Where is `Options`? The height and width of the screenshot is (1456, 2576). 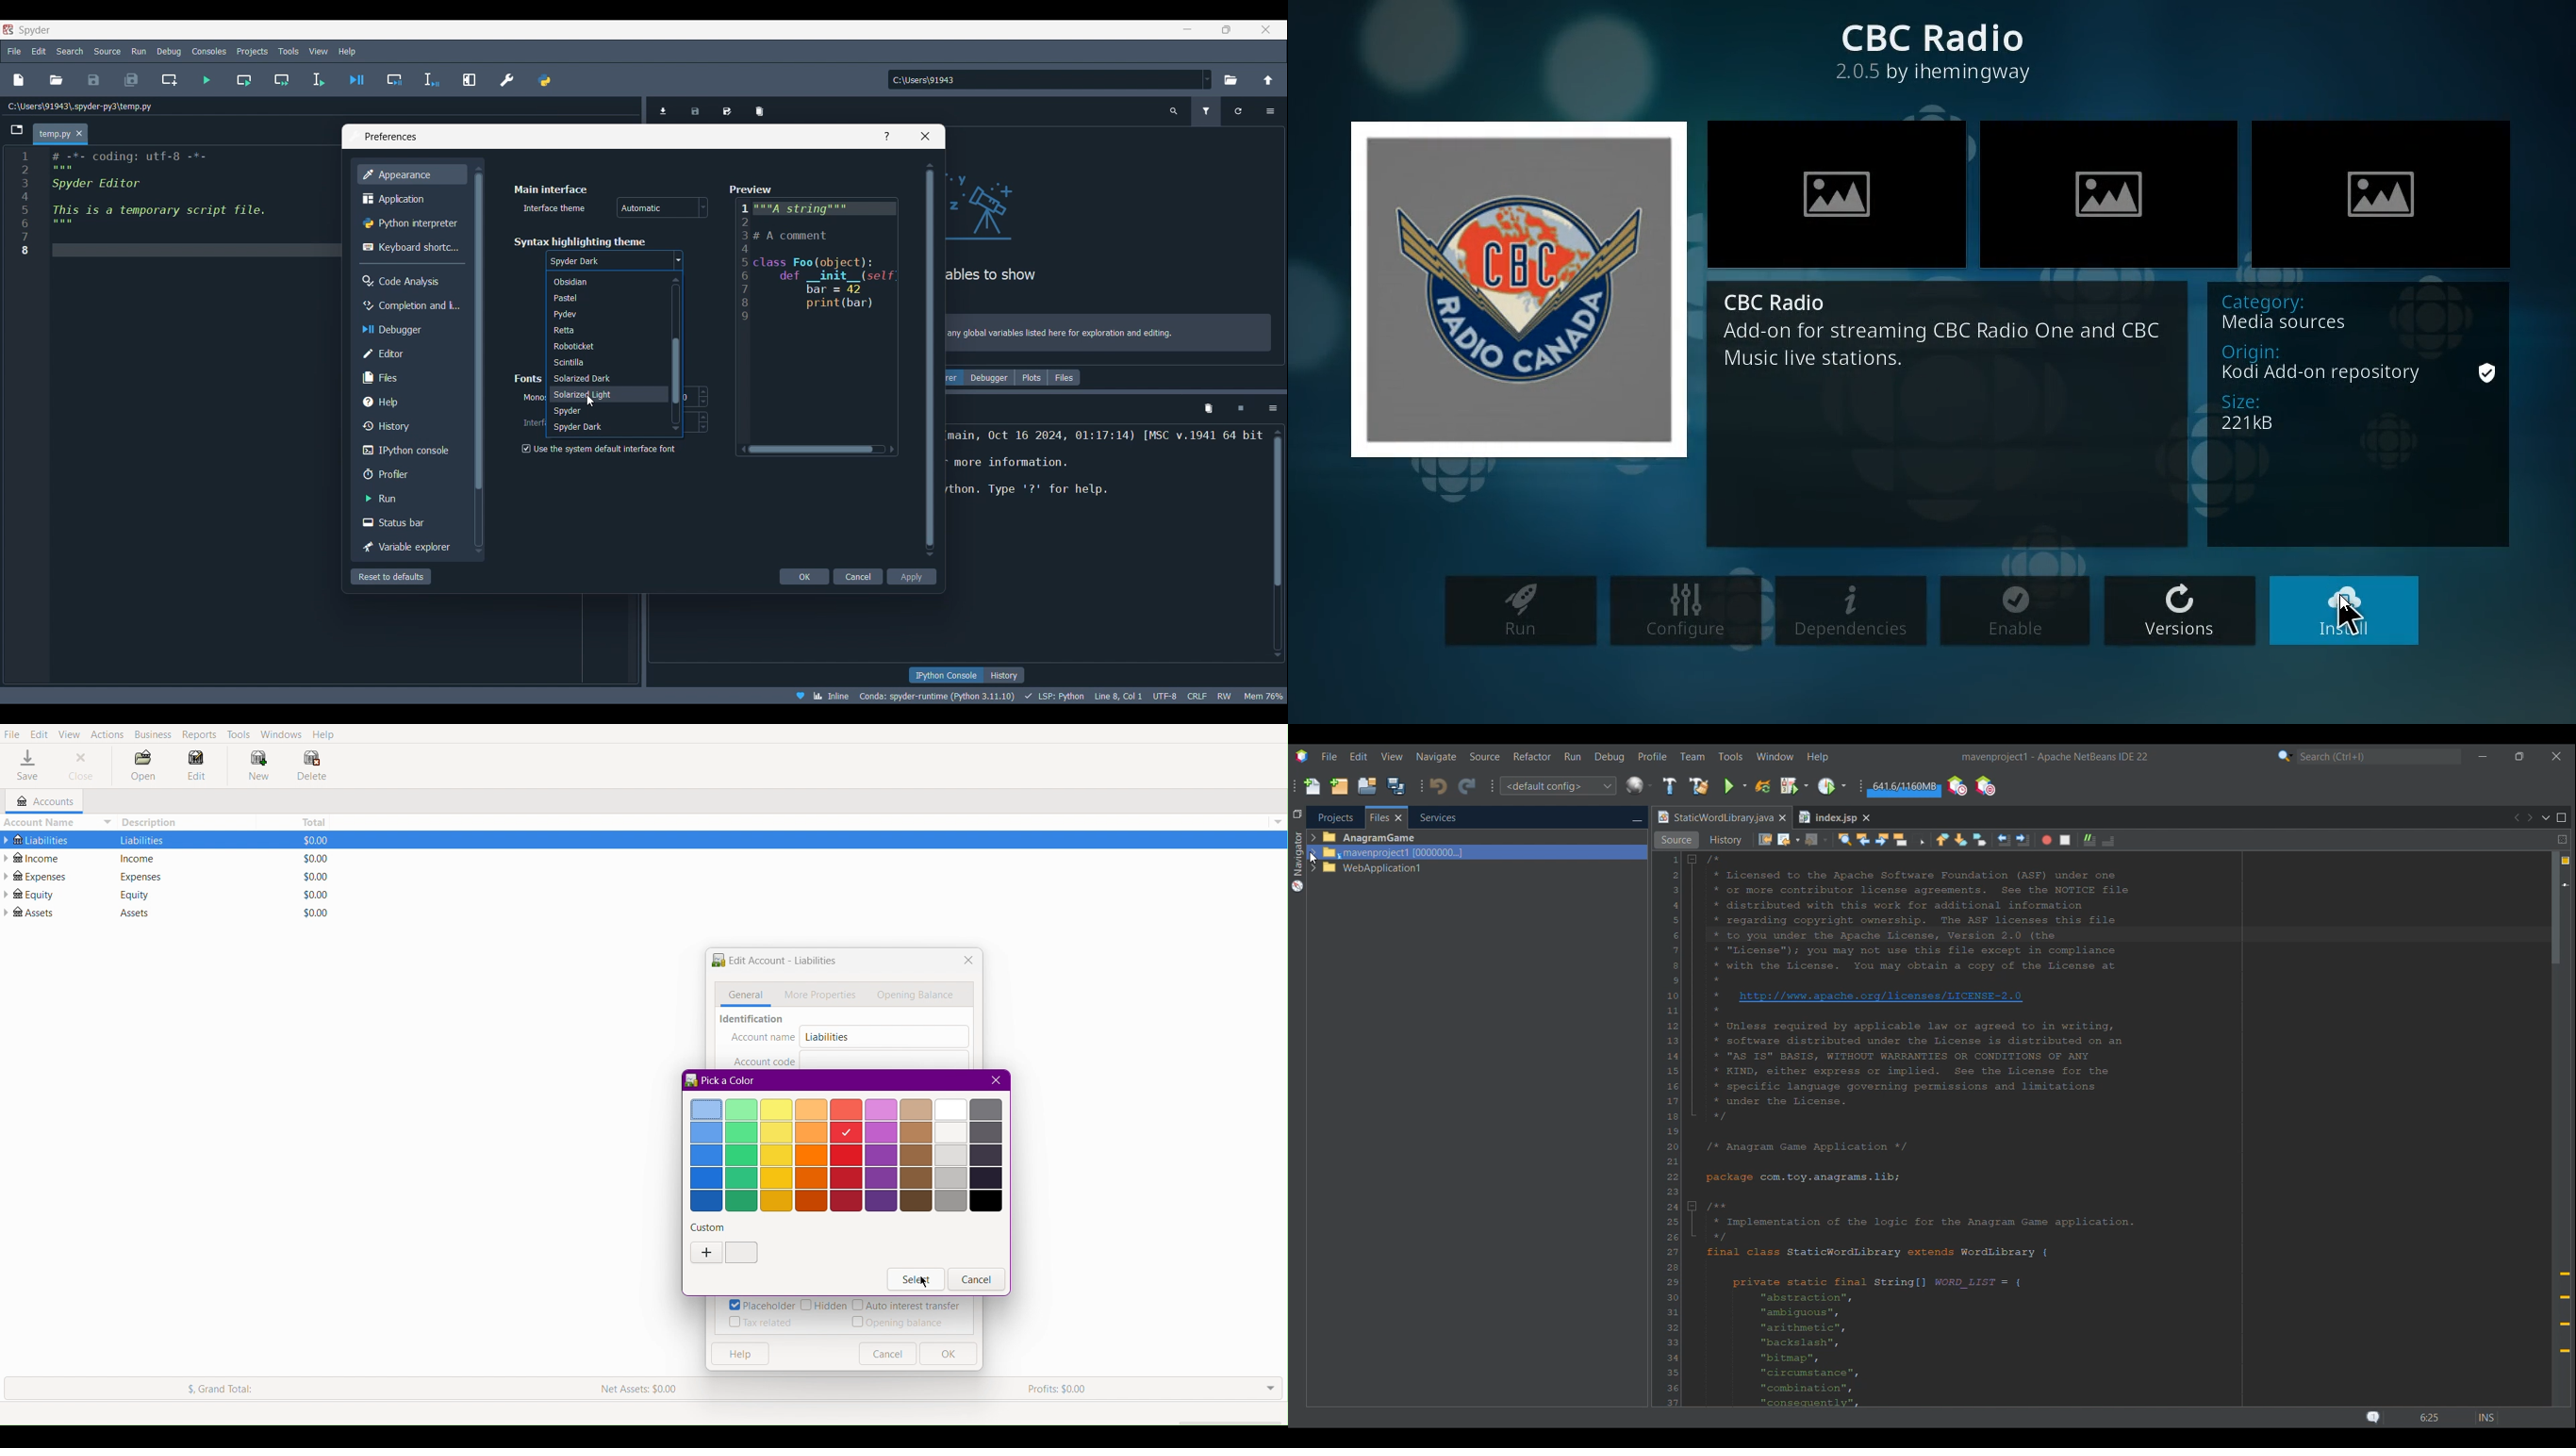 Options is located at coordinates (1273, 409).